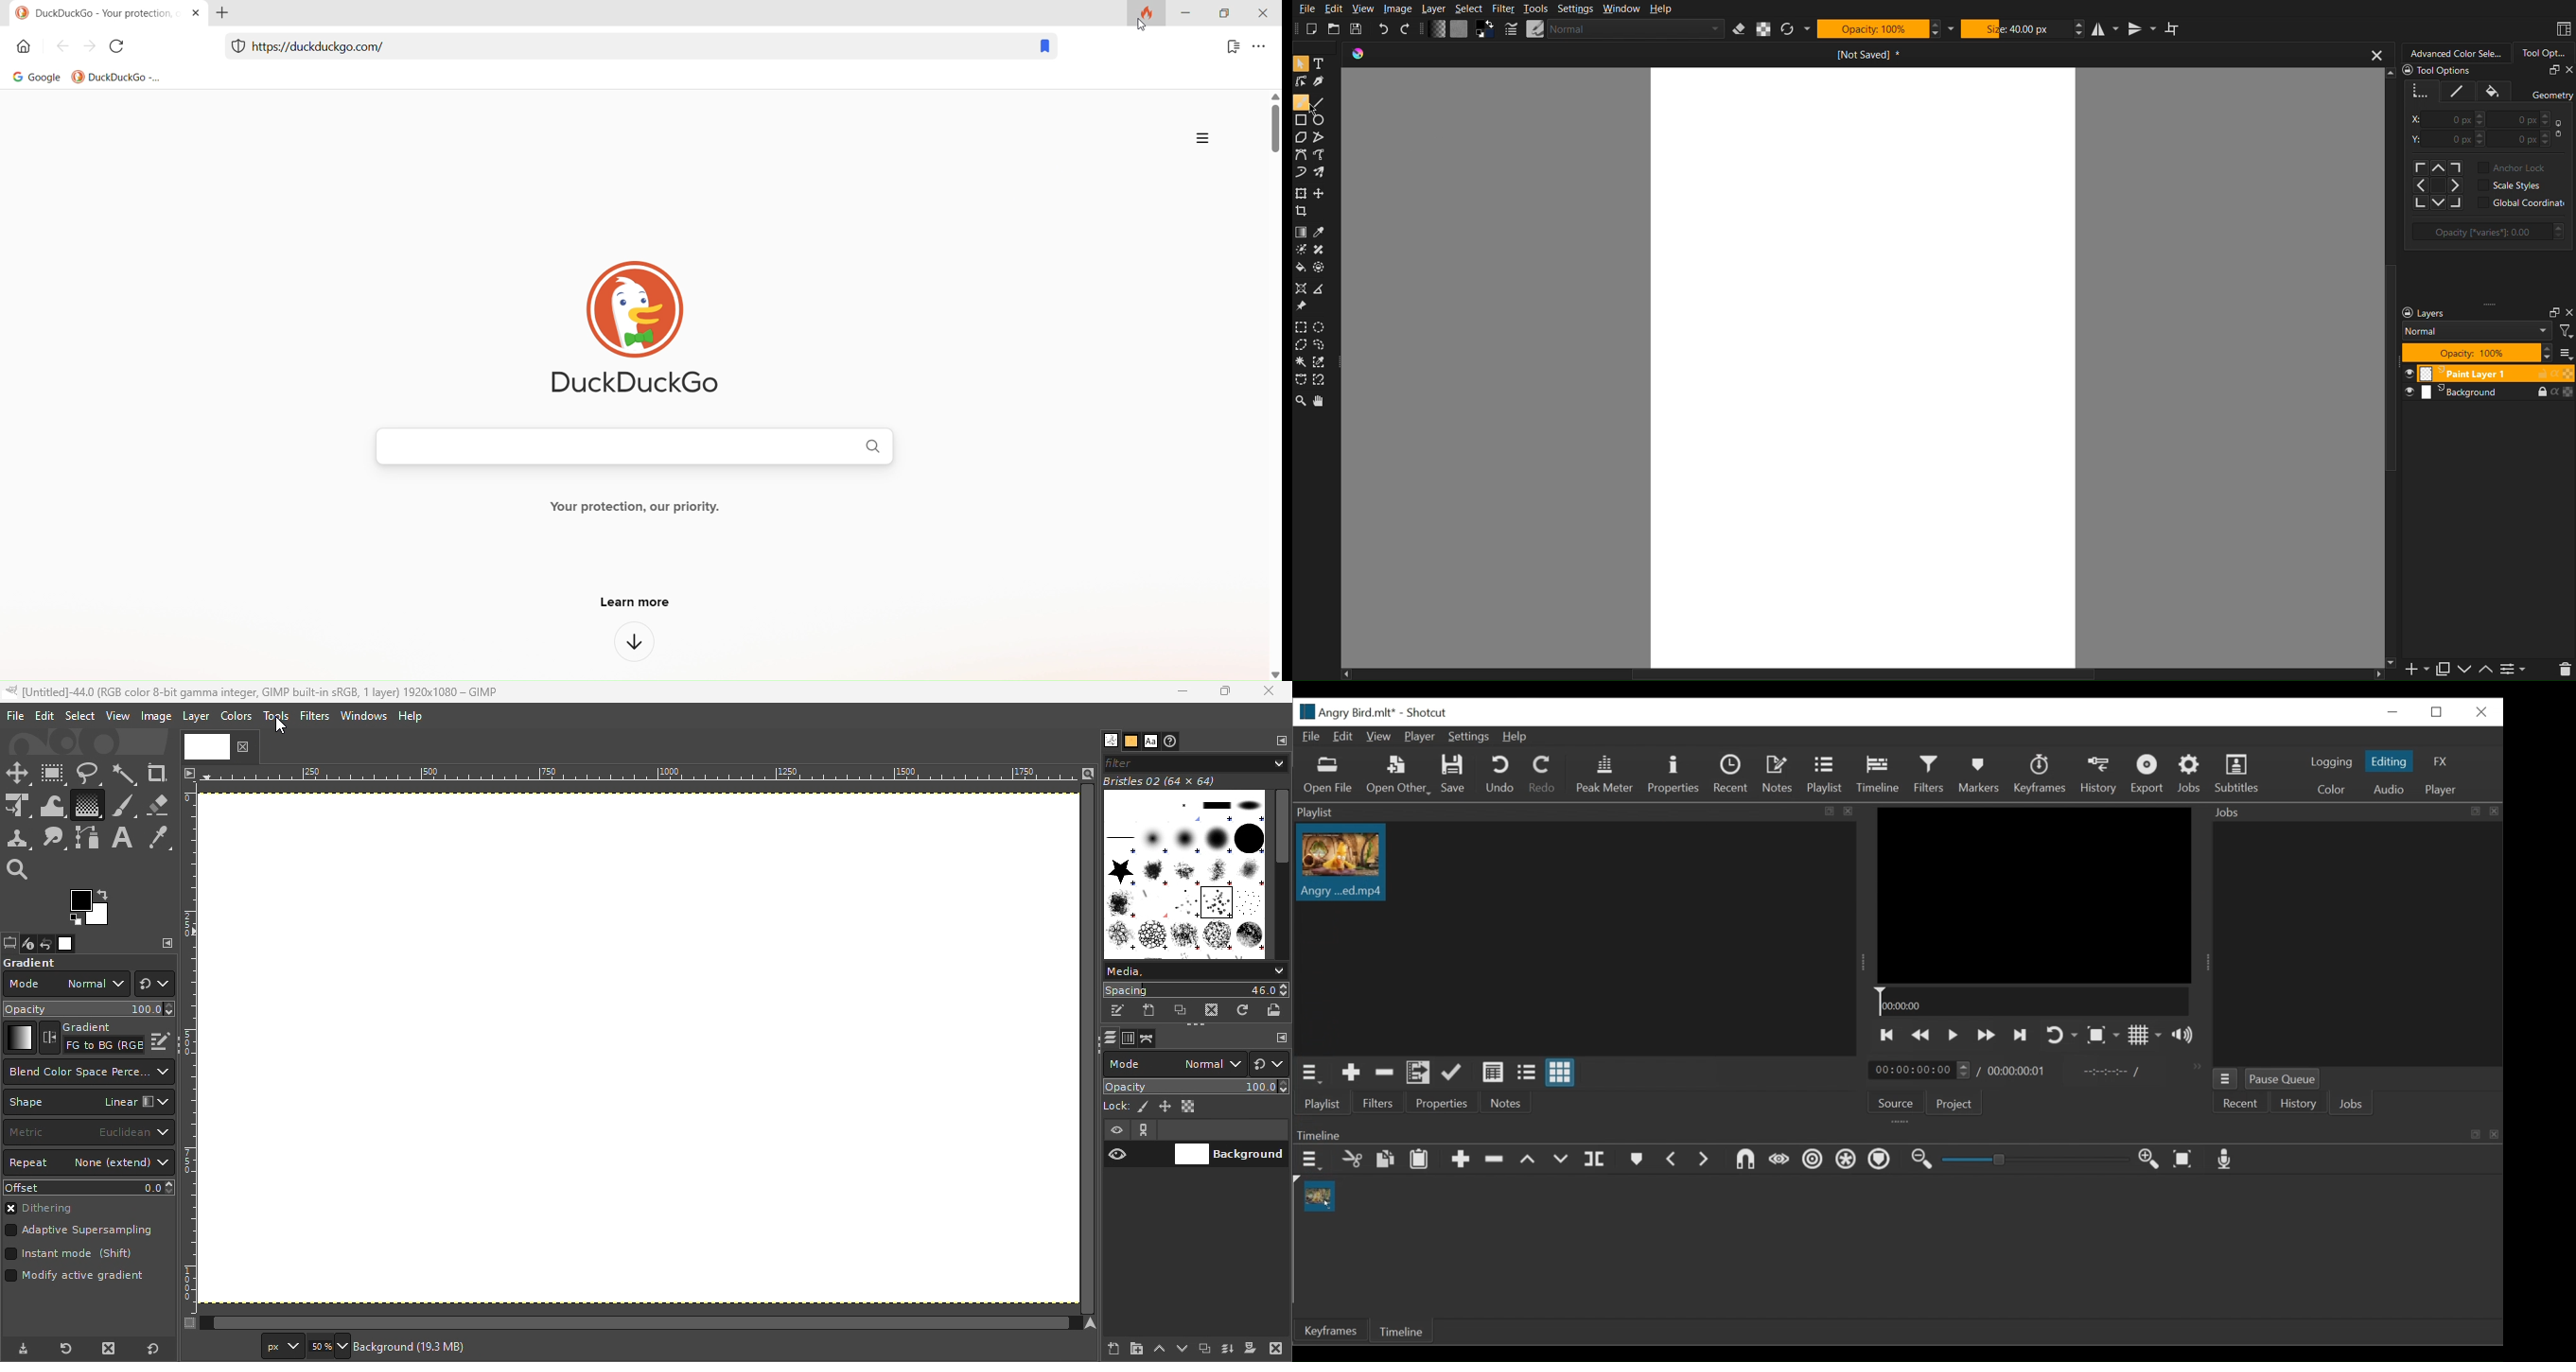  What do you see at coordinates (1988, 1035) in the screenshot?
I see `Play forward quickly` at bounding box center [1988, 1035].